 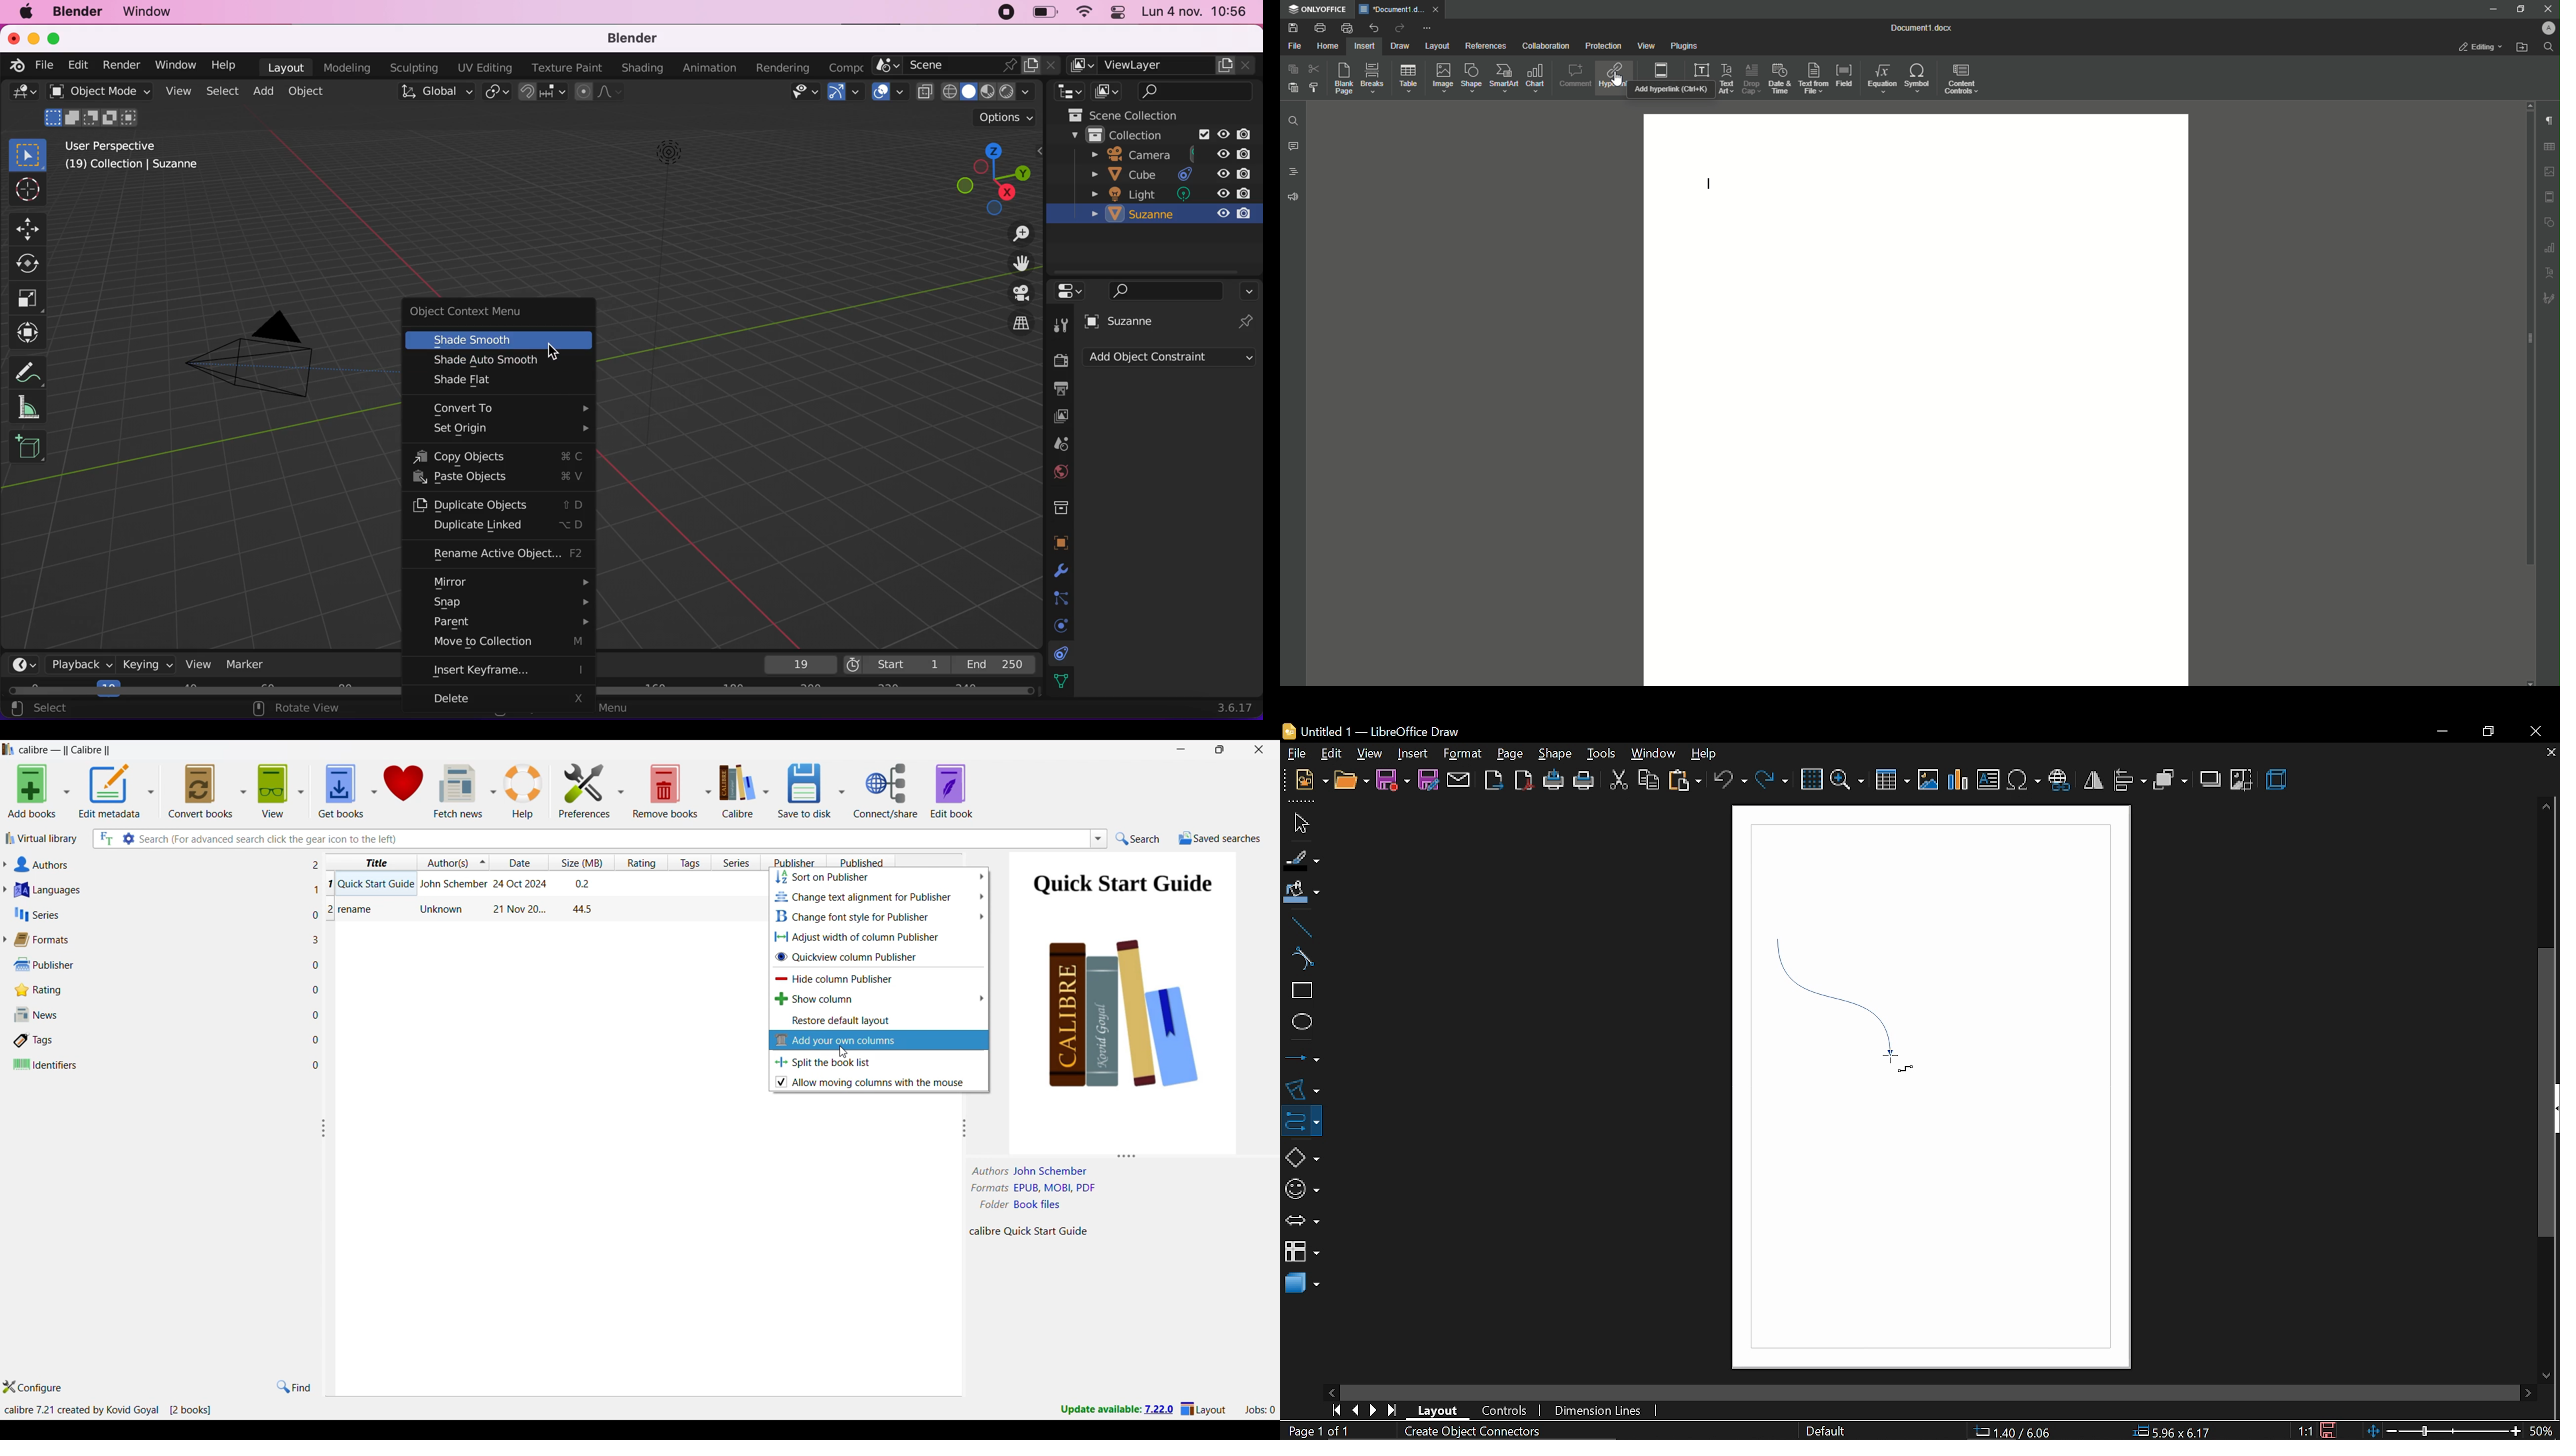 I want to click on modeling, so click(x=347, y=68).